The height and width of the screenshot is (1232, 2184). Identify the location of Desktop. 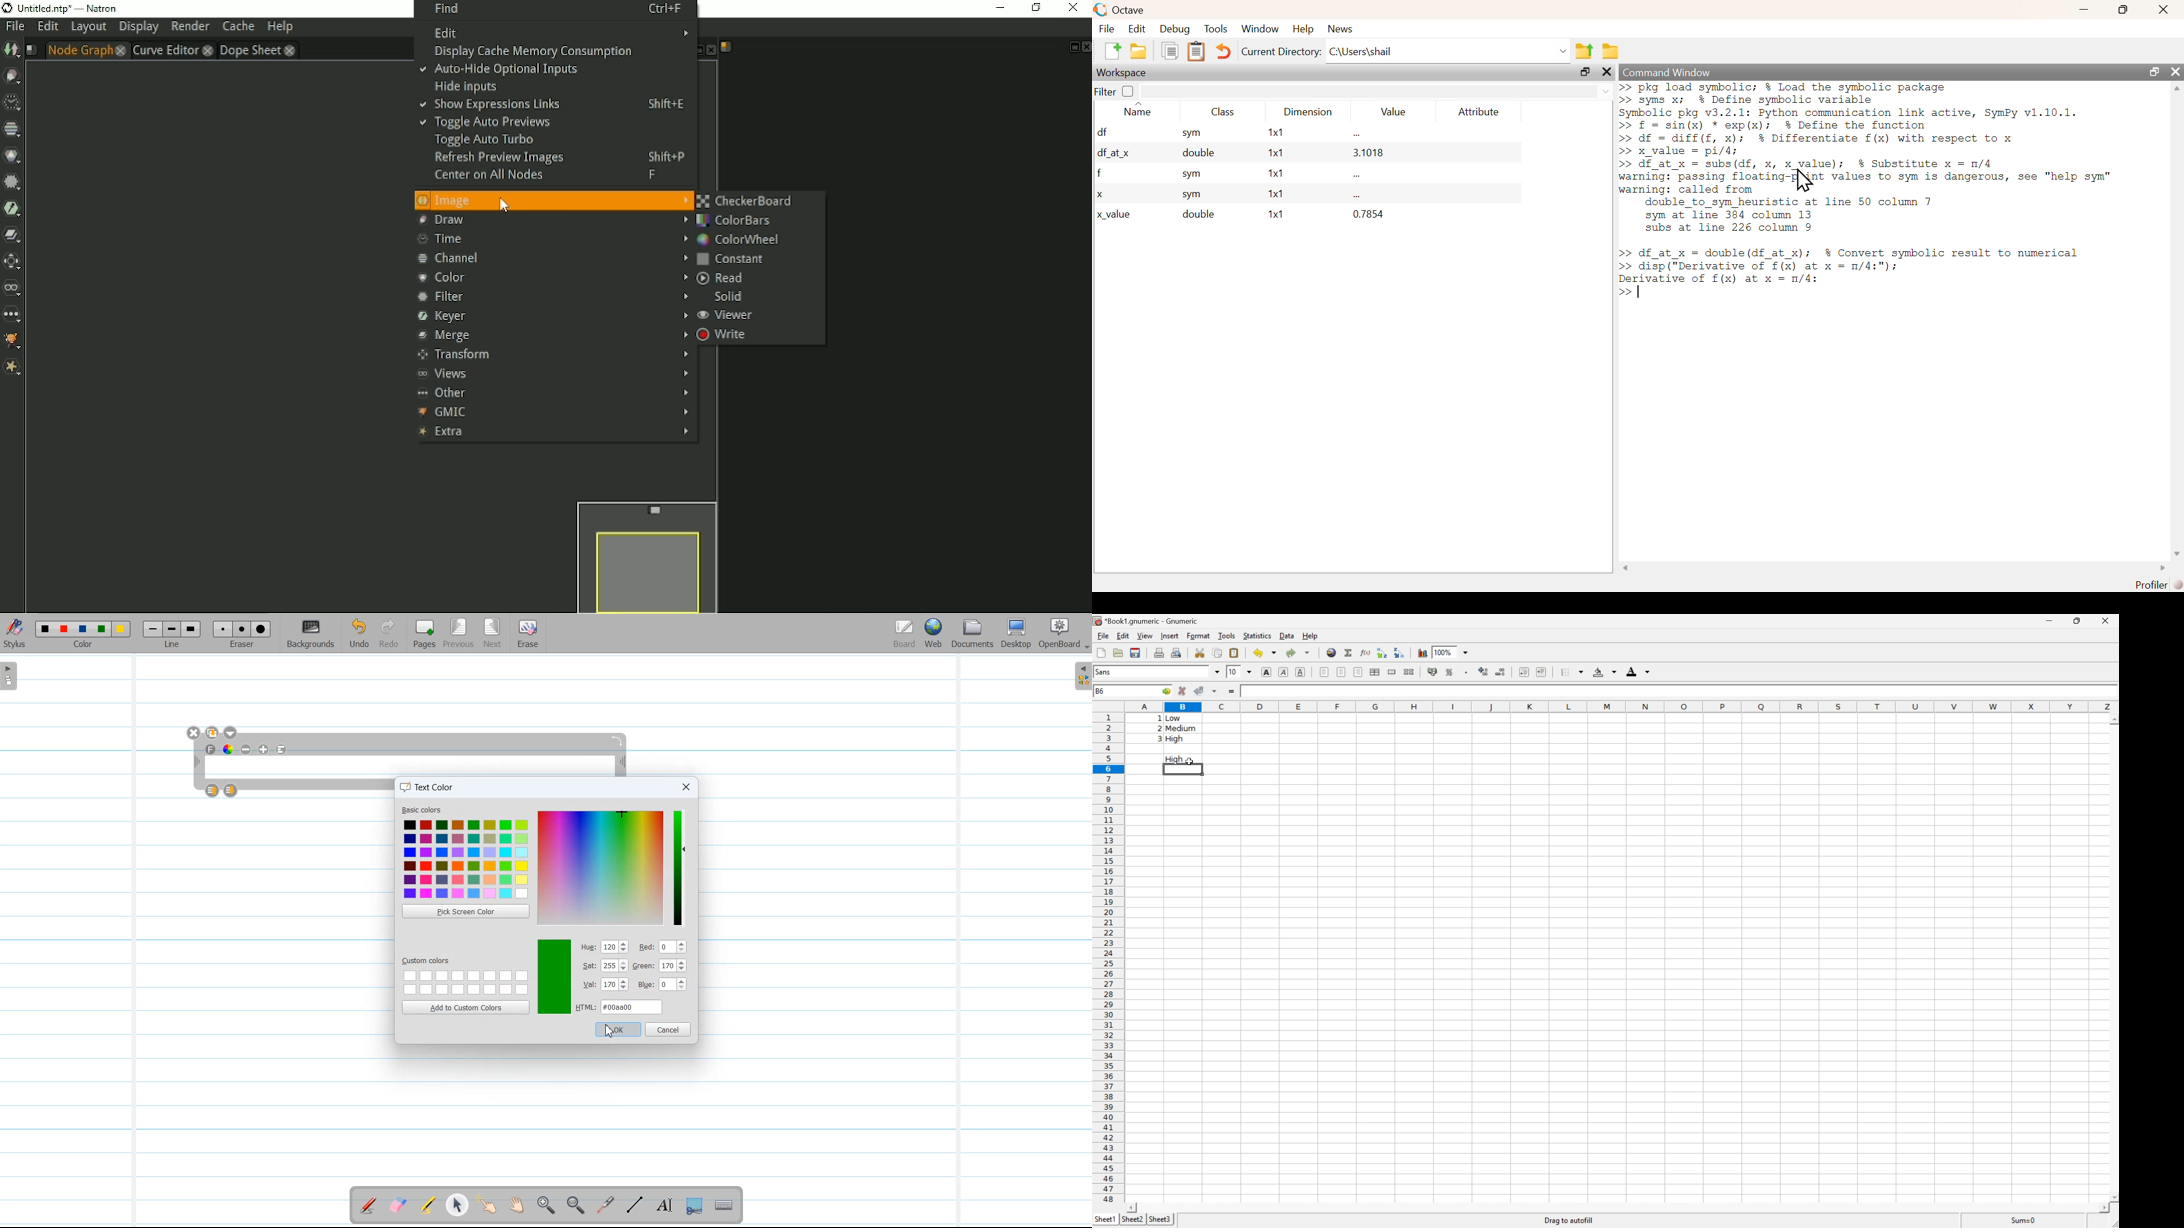
(1016, 634).